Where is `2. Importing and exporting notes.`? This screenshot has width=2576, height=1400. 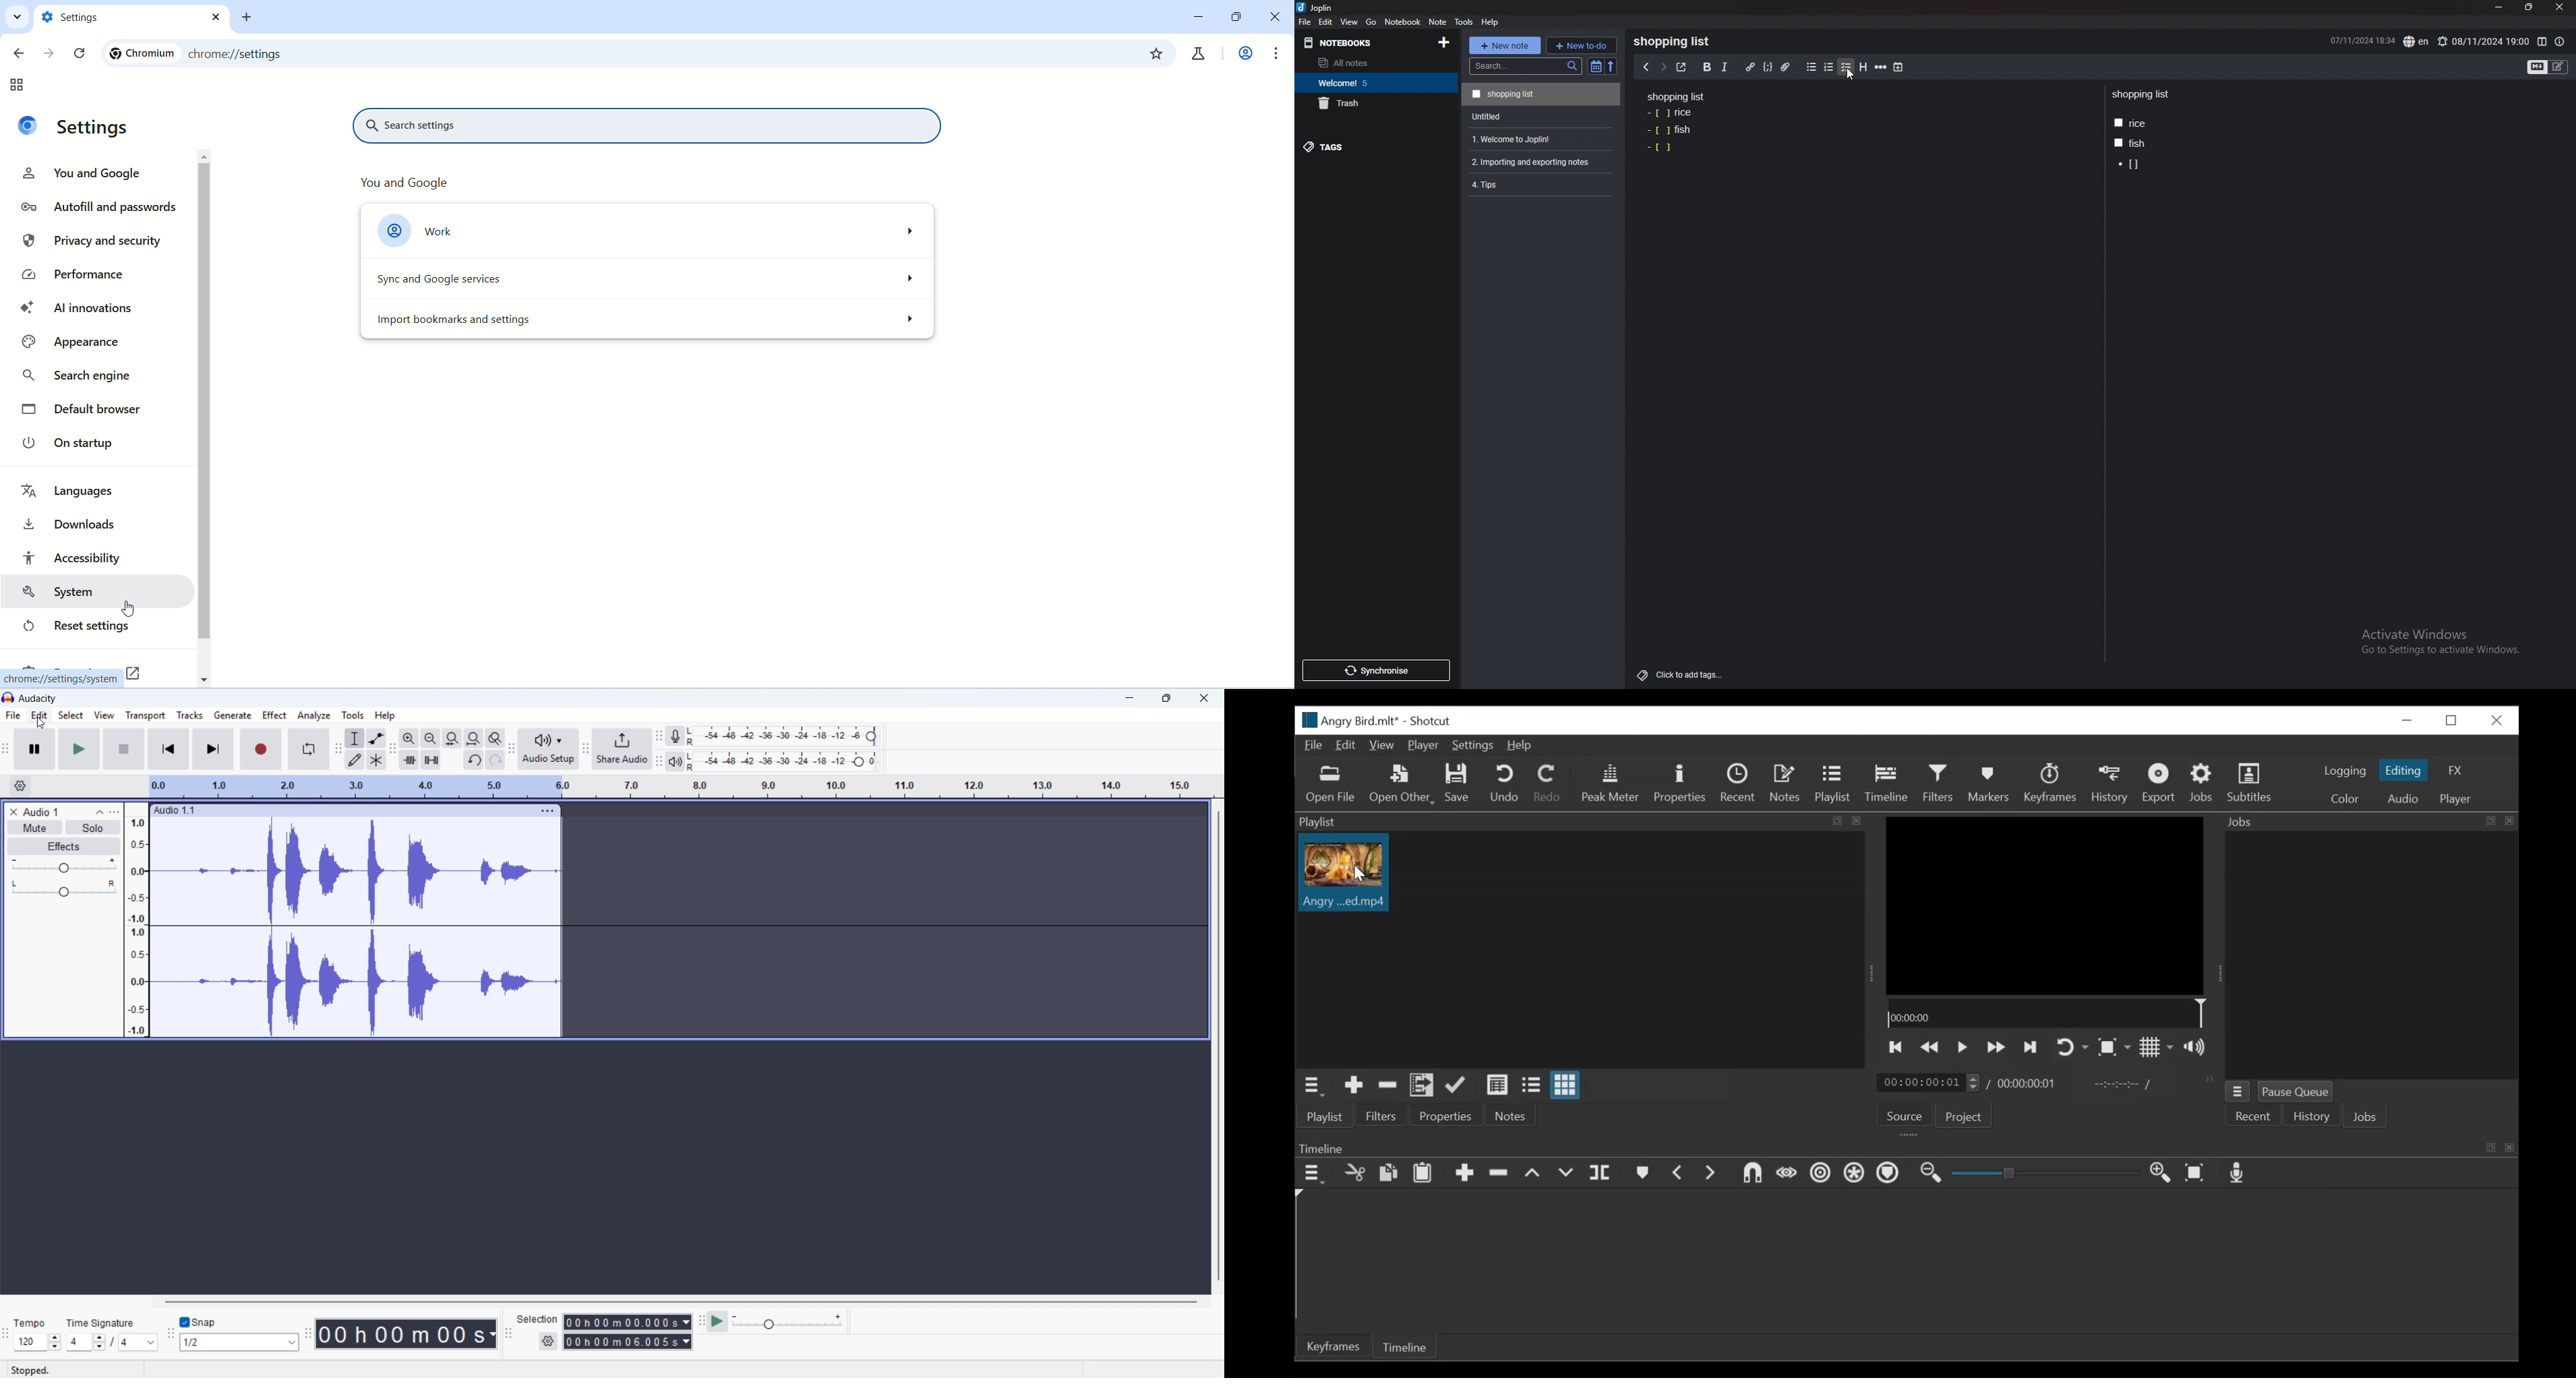
2. Importing and exporting notes. is located at coordinates (1539, 160).